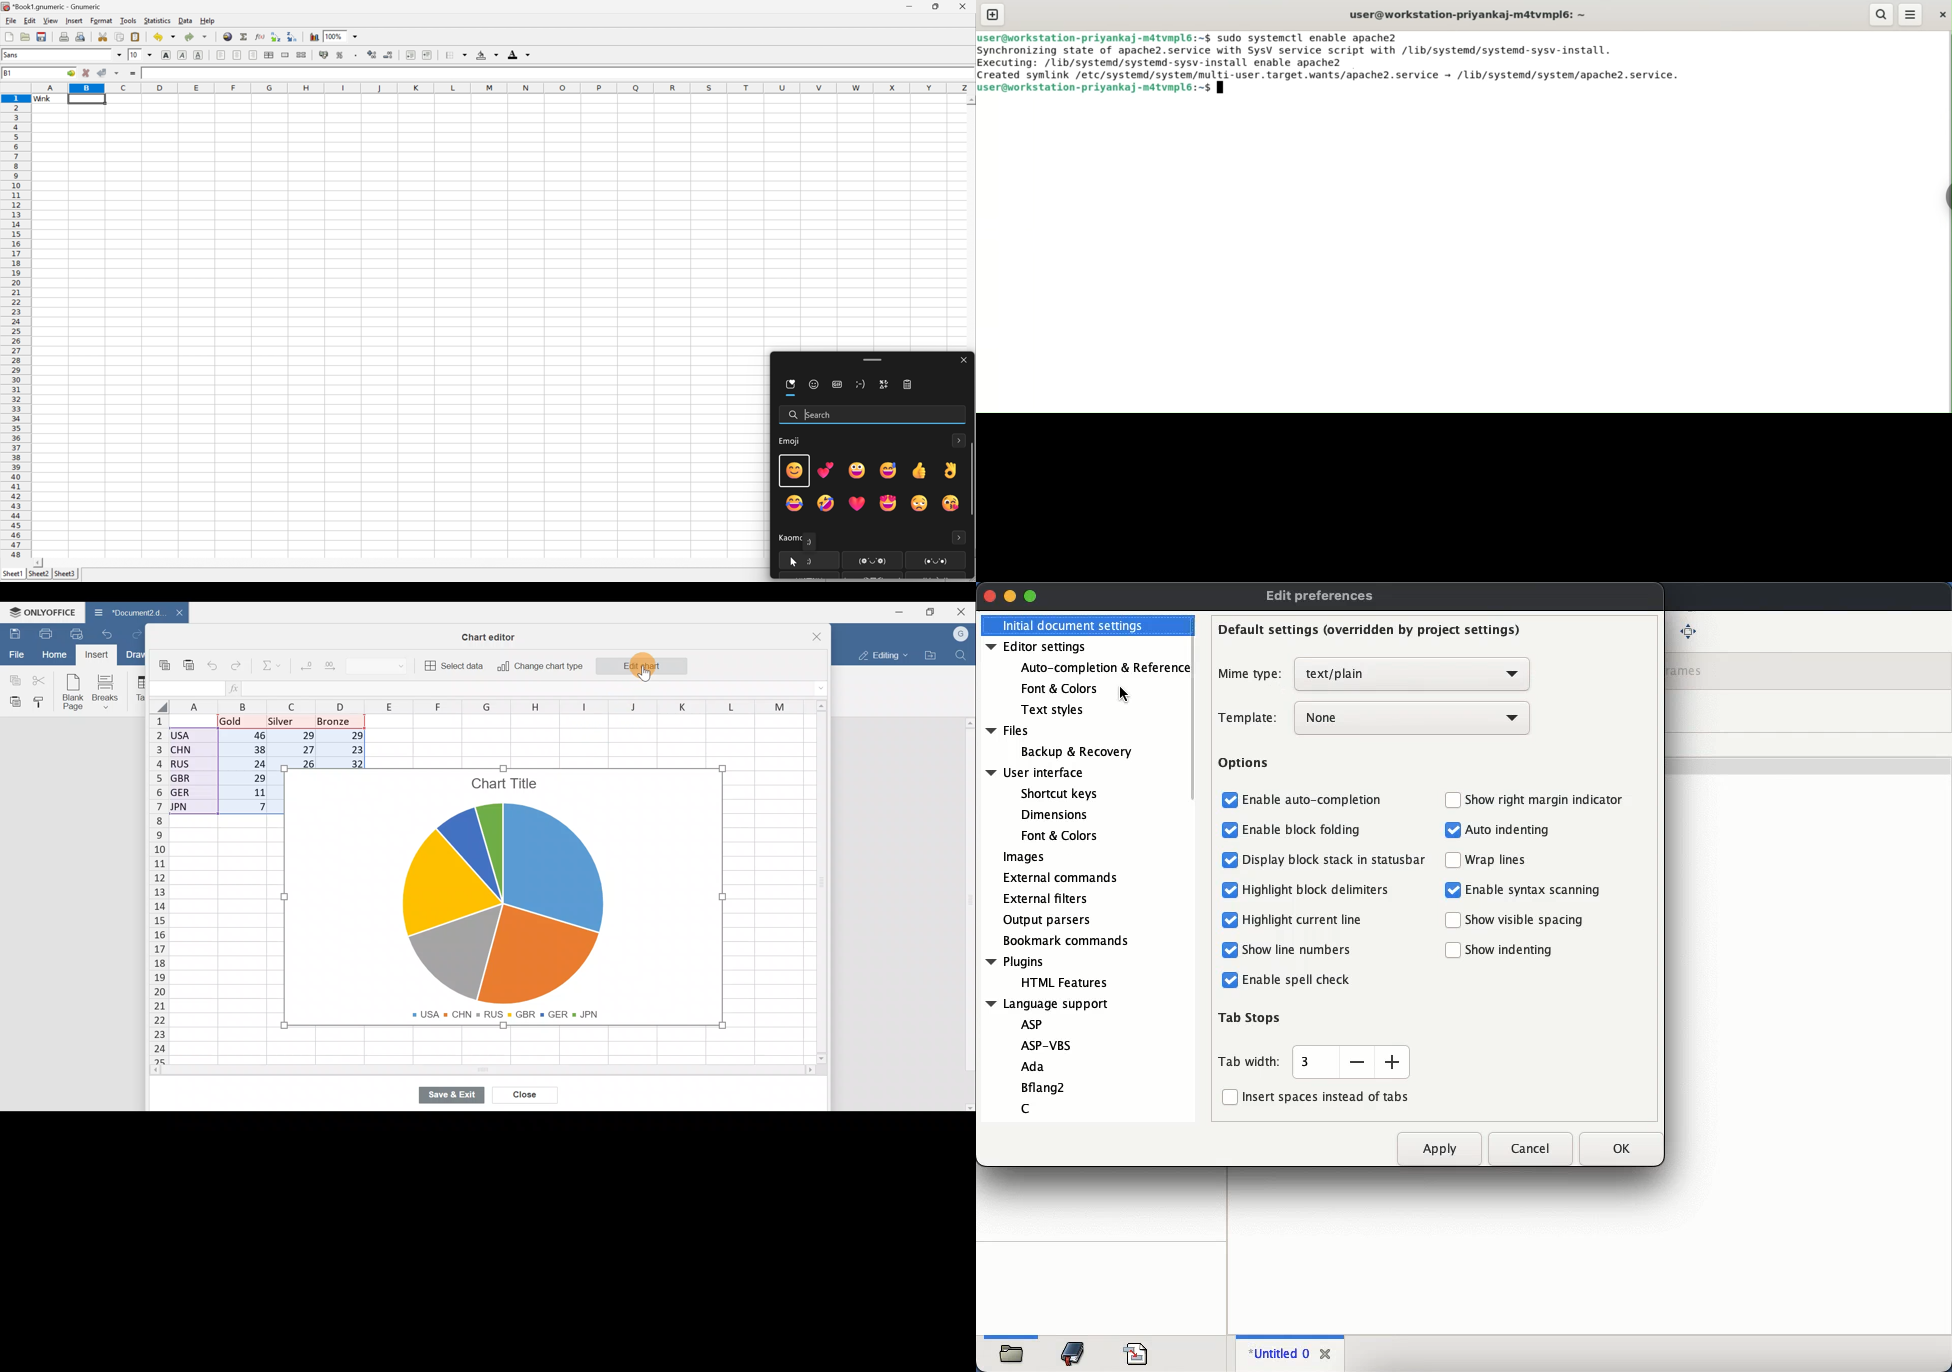 Image resolution: width=1960 pixels, height=1372 pixels. What do you see at coordinates (1065, 984) in the screenshot?
I see `HTML features` at bounding box center [1065, 984].